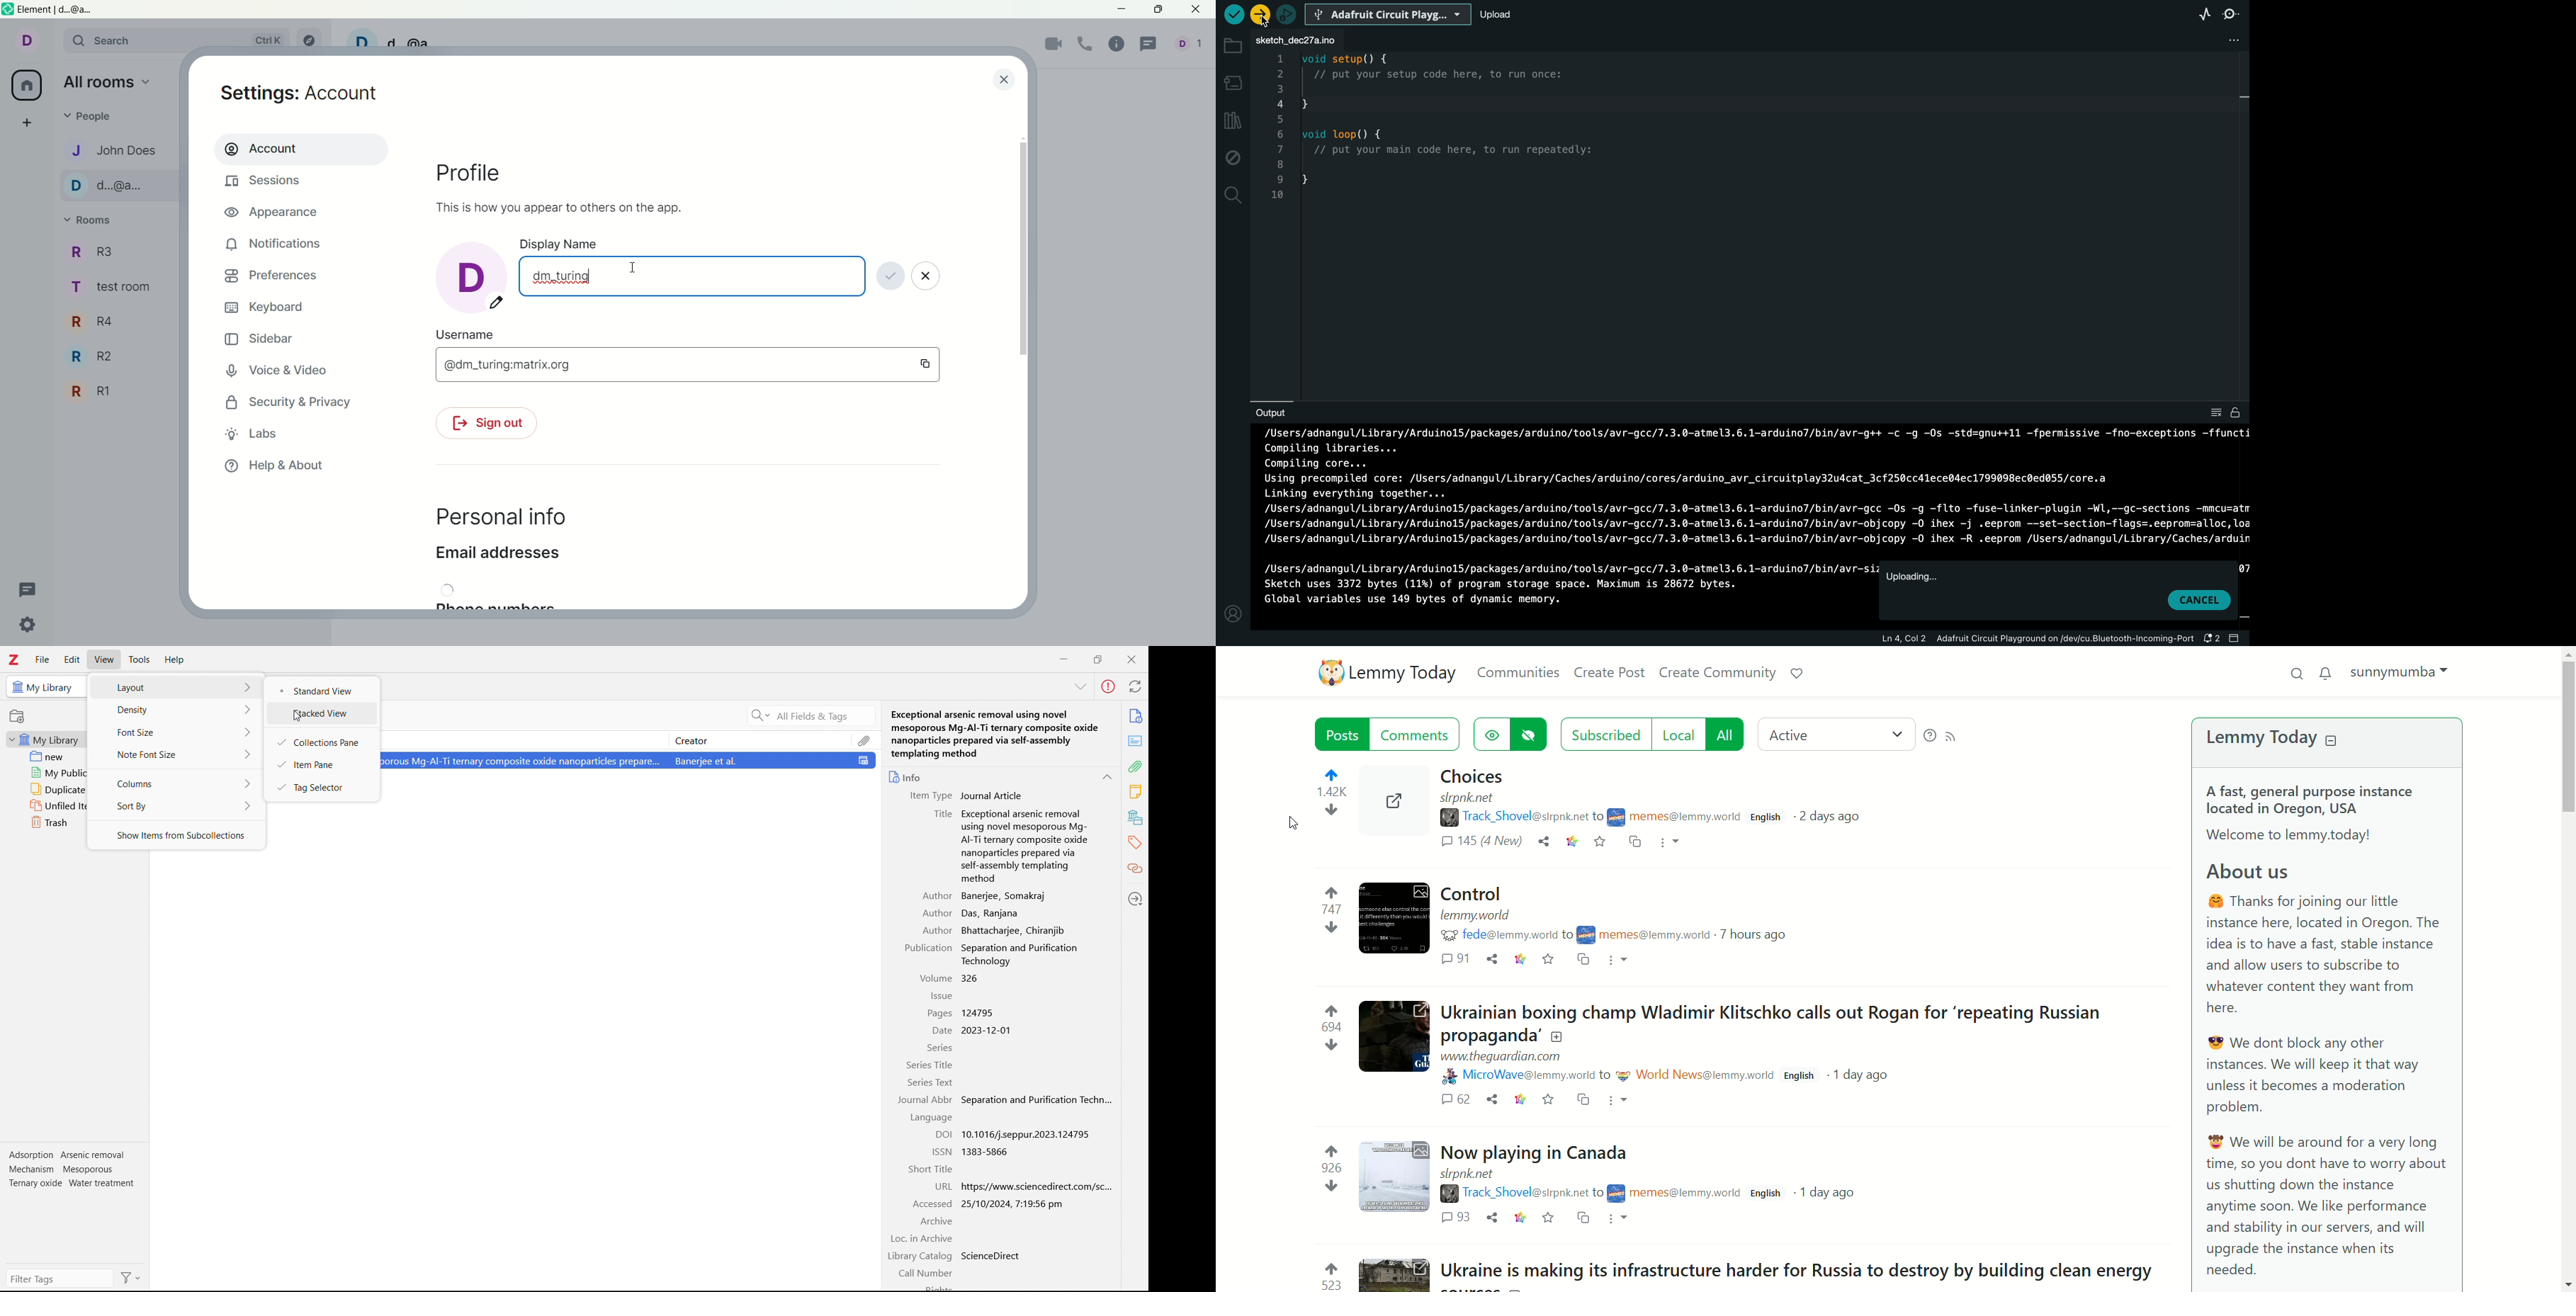  What do you see at coordinates (942, 1151) in the screenshot?
I see `ISSN` at bounding box center [942, 1151].